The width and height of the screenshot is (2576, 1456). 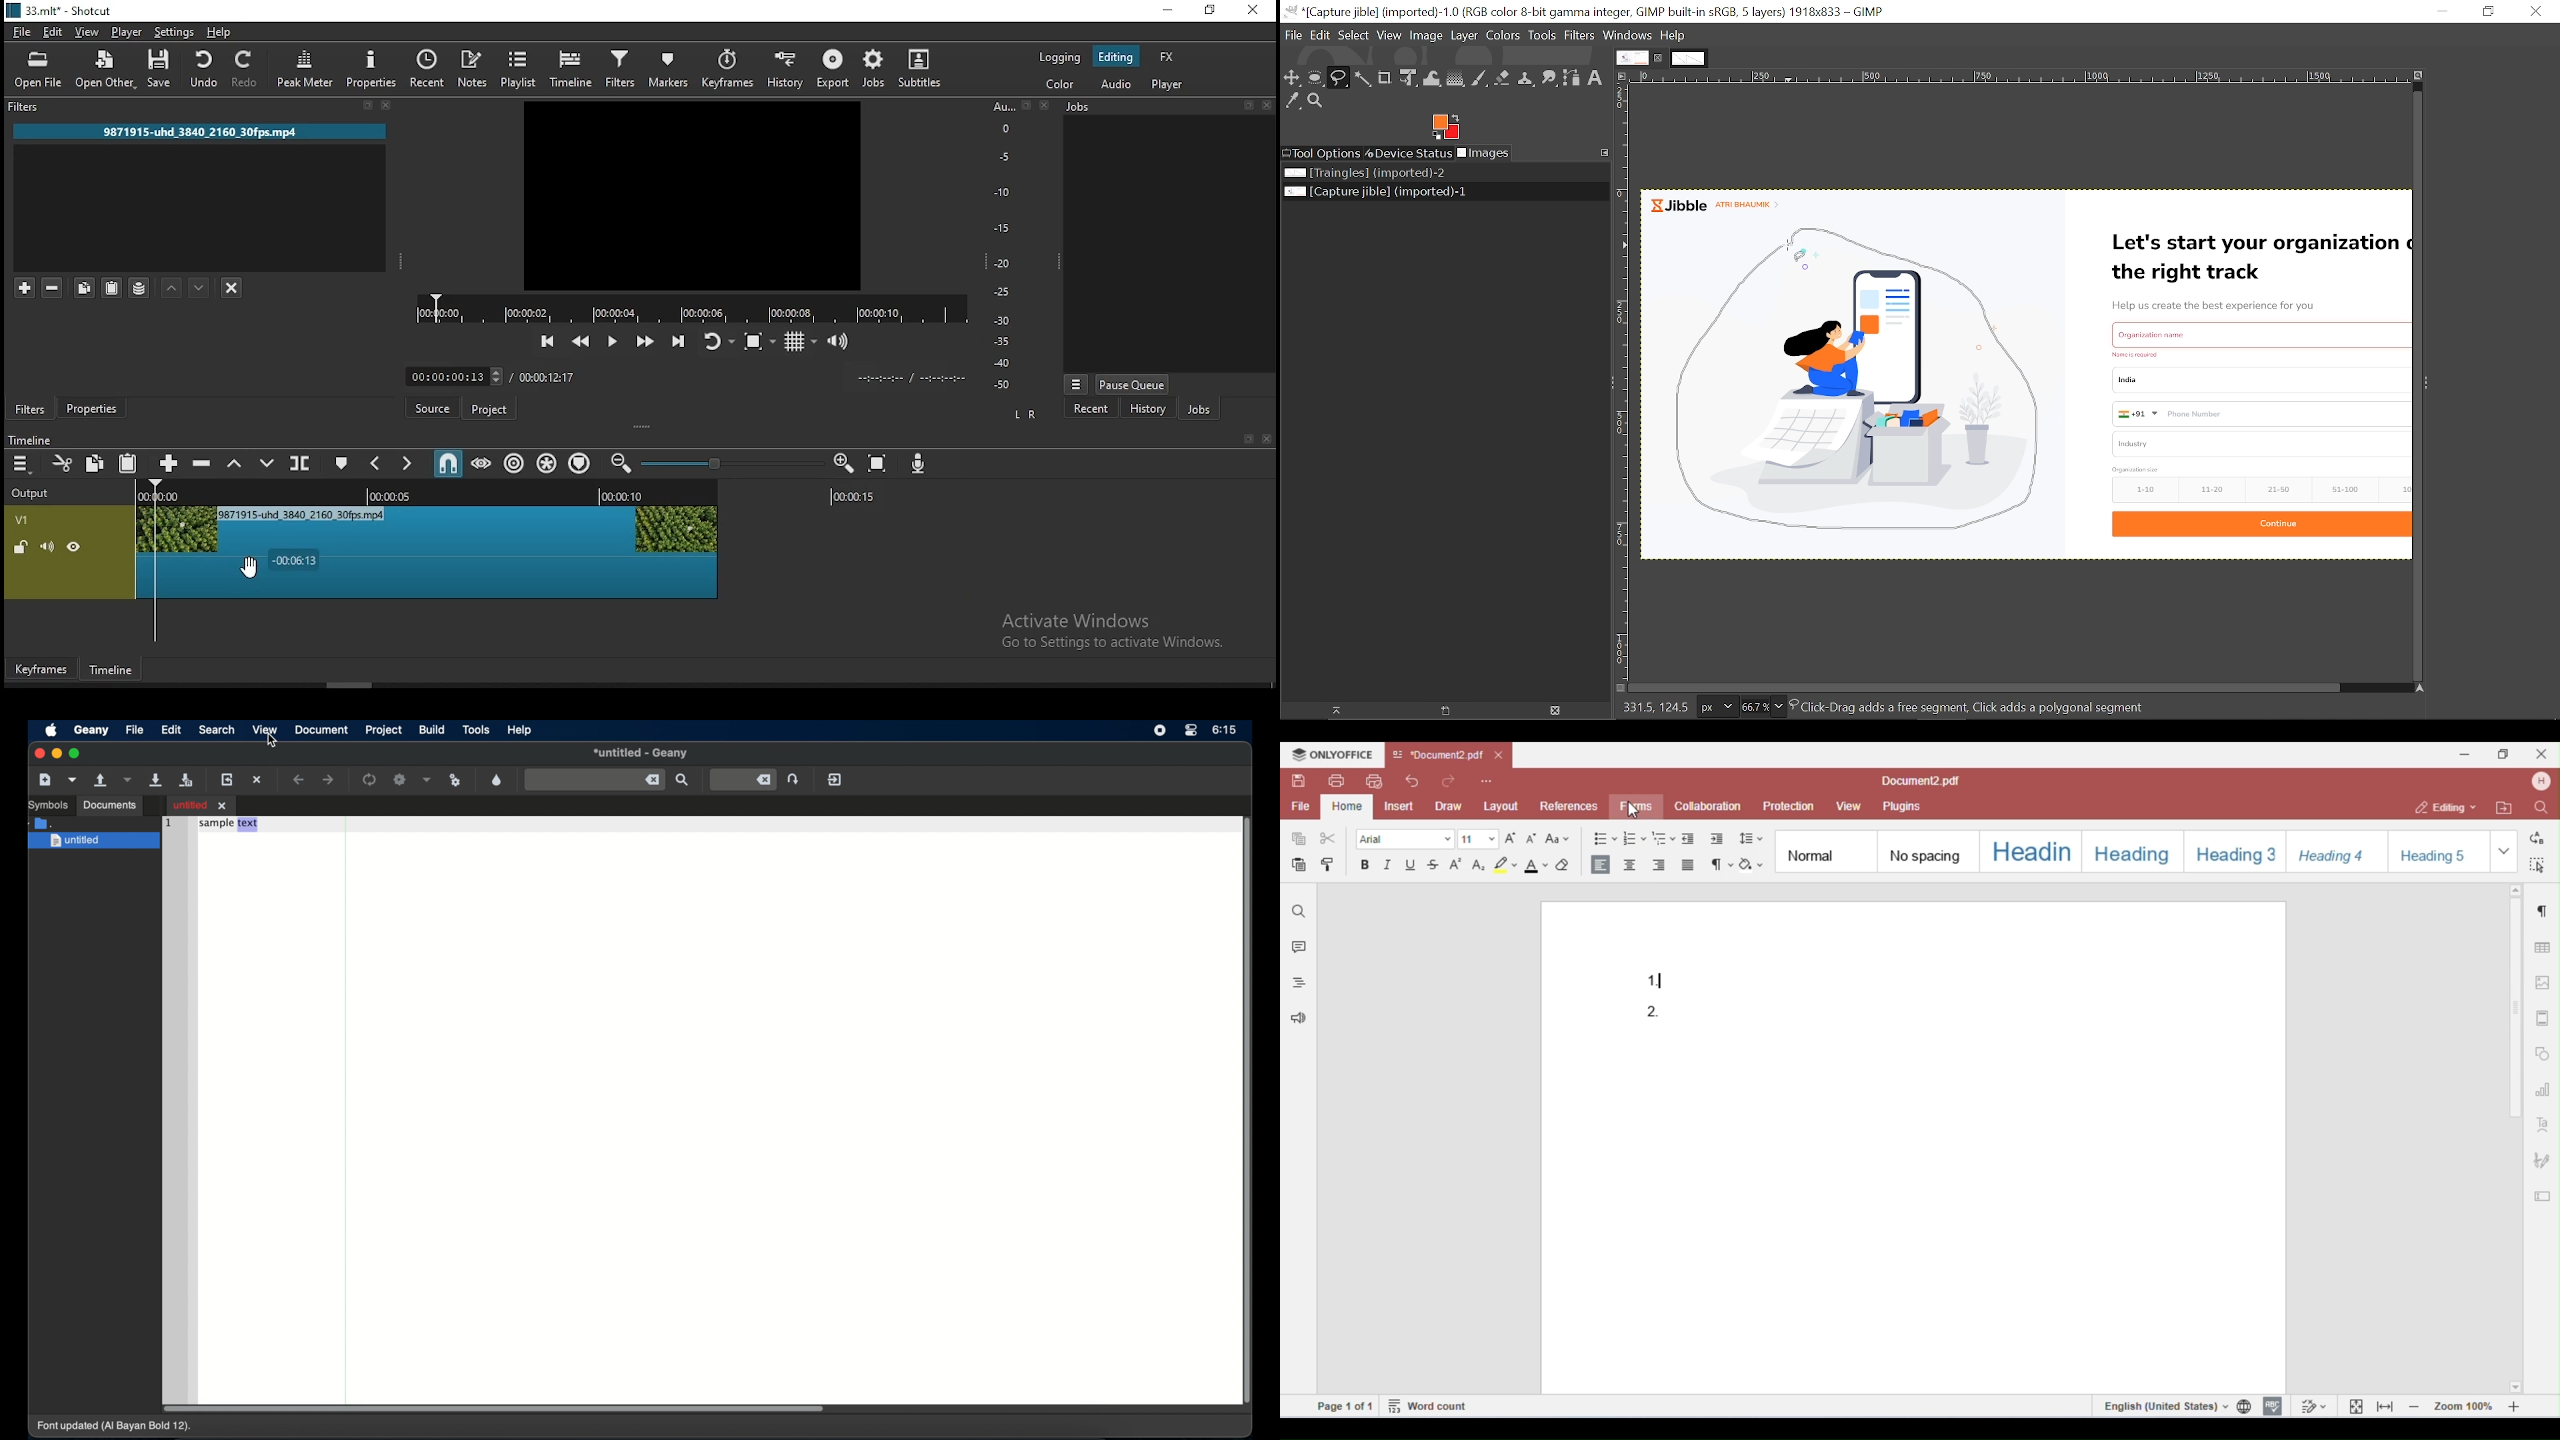 I want to click on fx, so click(x=1167, y=57).